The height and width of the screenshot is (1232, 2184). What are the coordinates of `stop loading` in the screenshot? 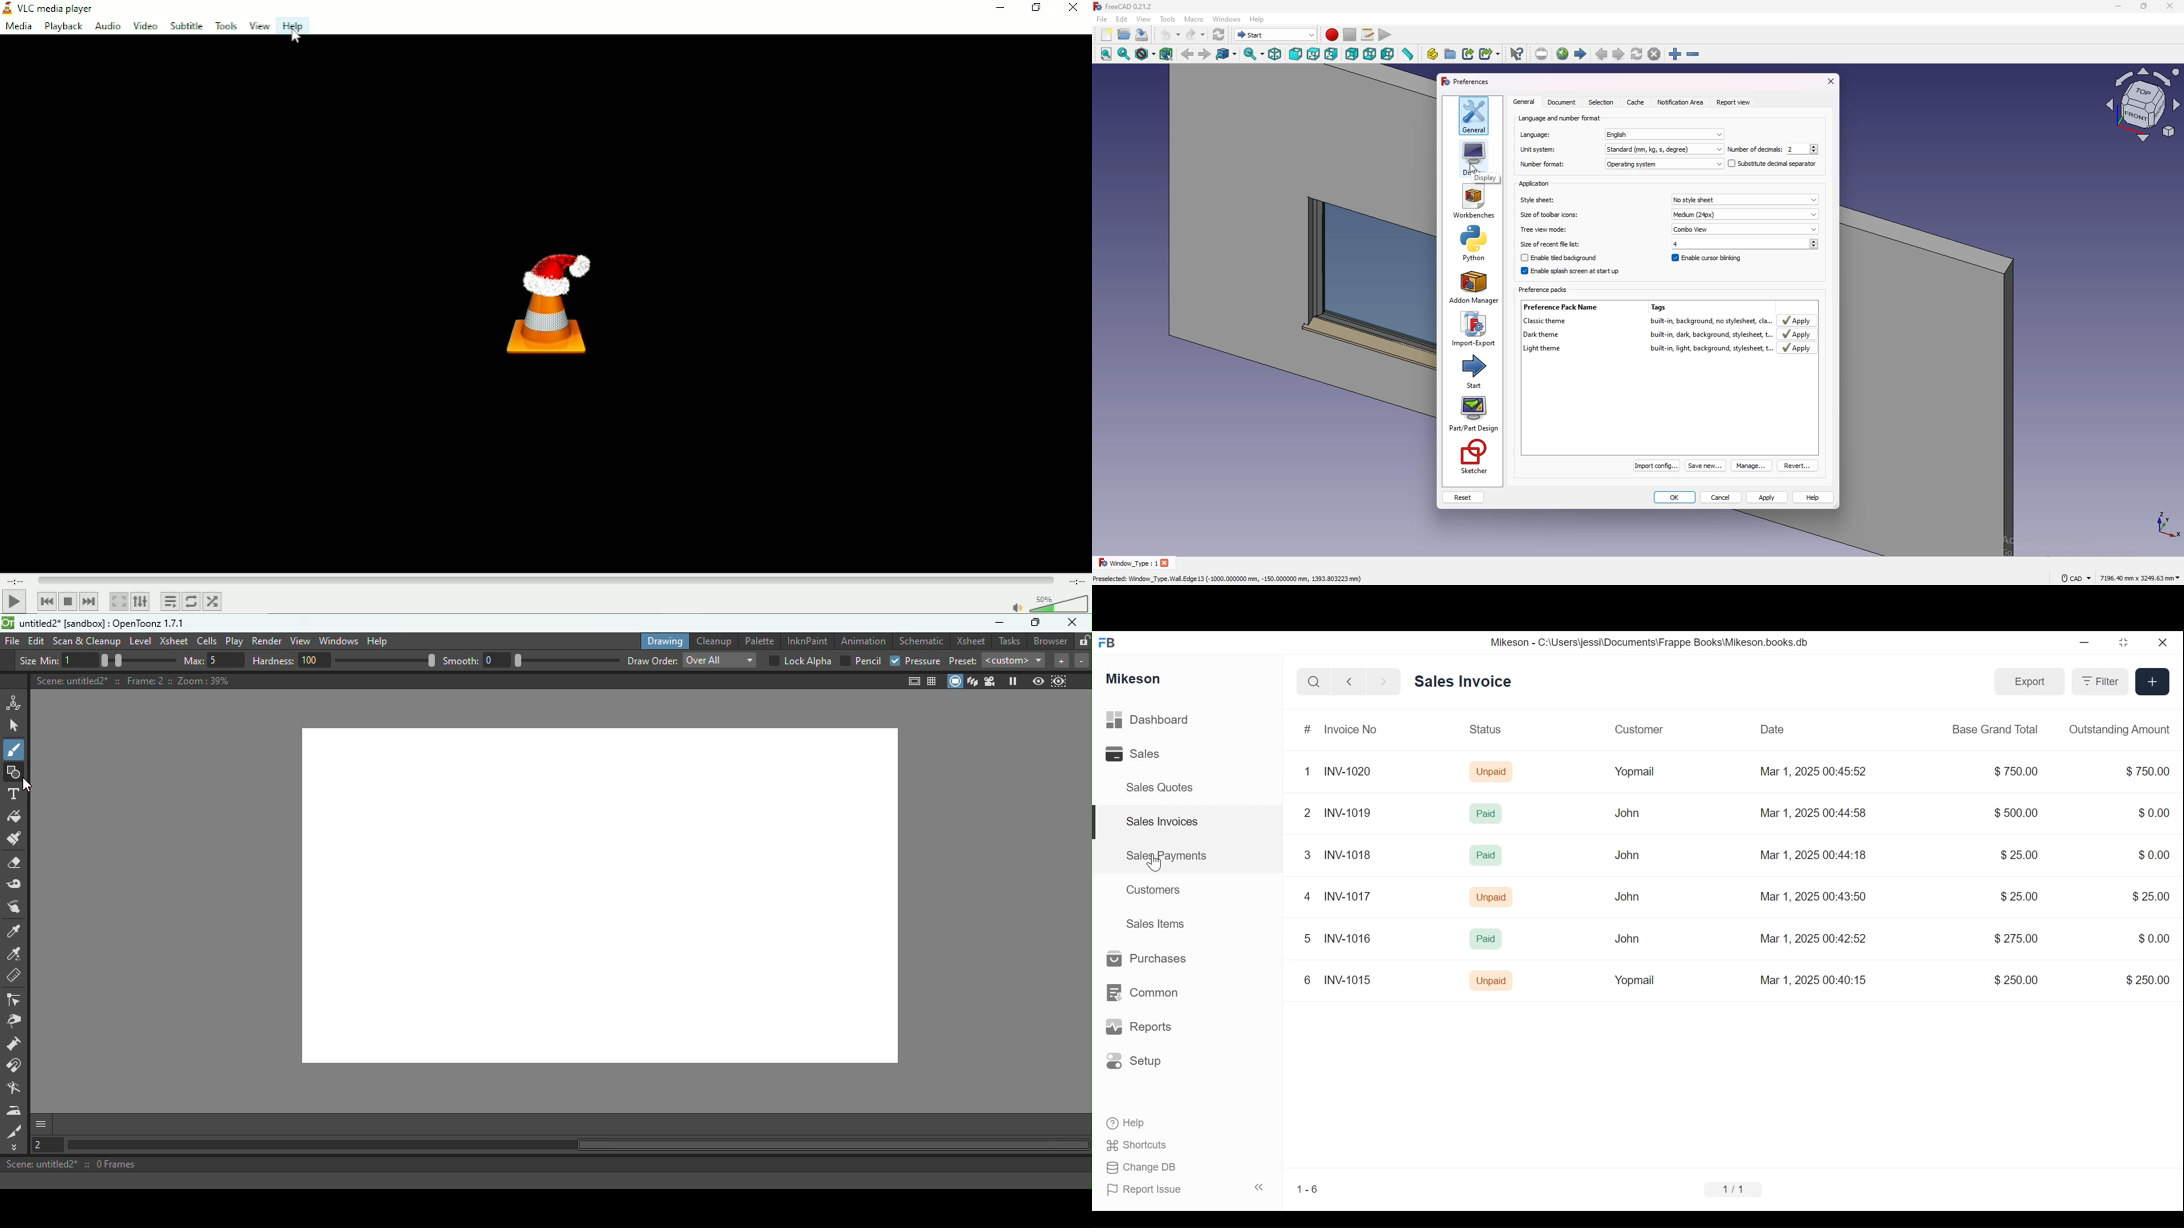 It's located at (1654, 55).